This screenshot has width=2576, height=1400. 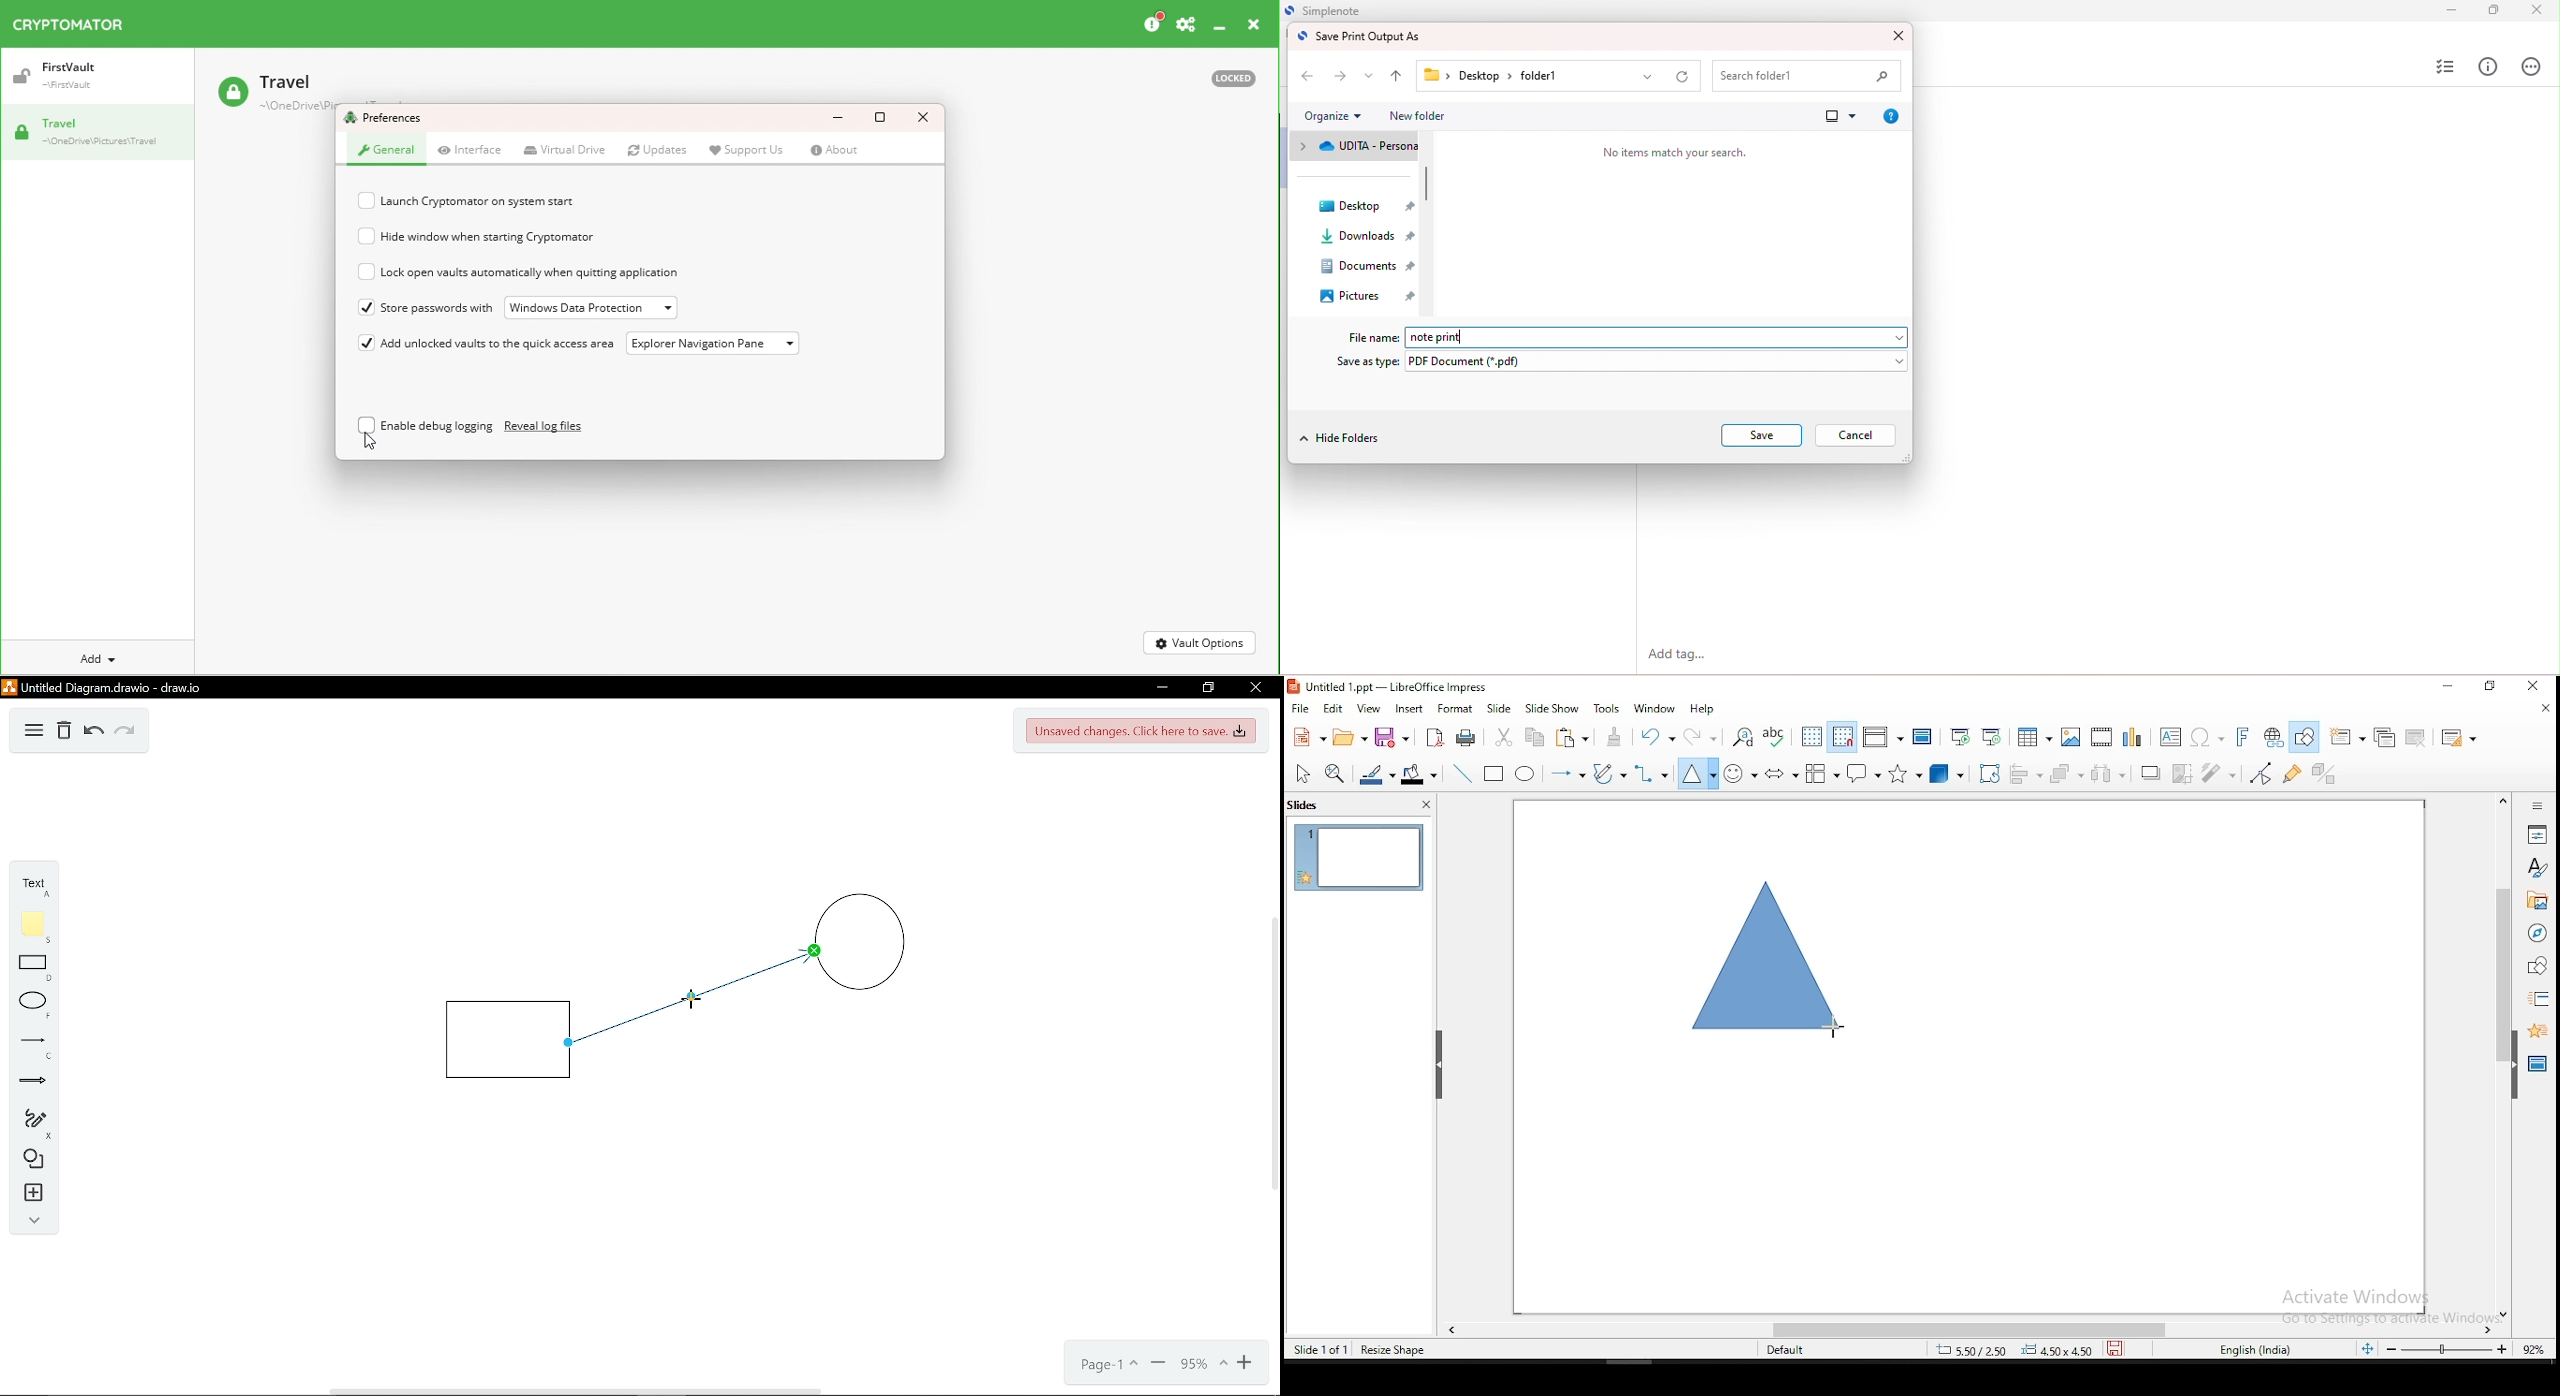 I want to click on up to previous folder, so click(x=1397, y=78).